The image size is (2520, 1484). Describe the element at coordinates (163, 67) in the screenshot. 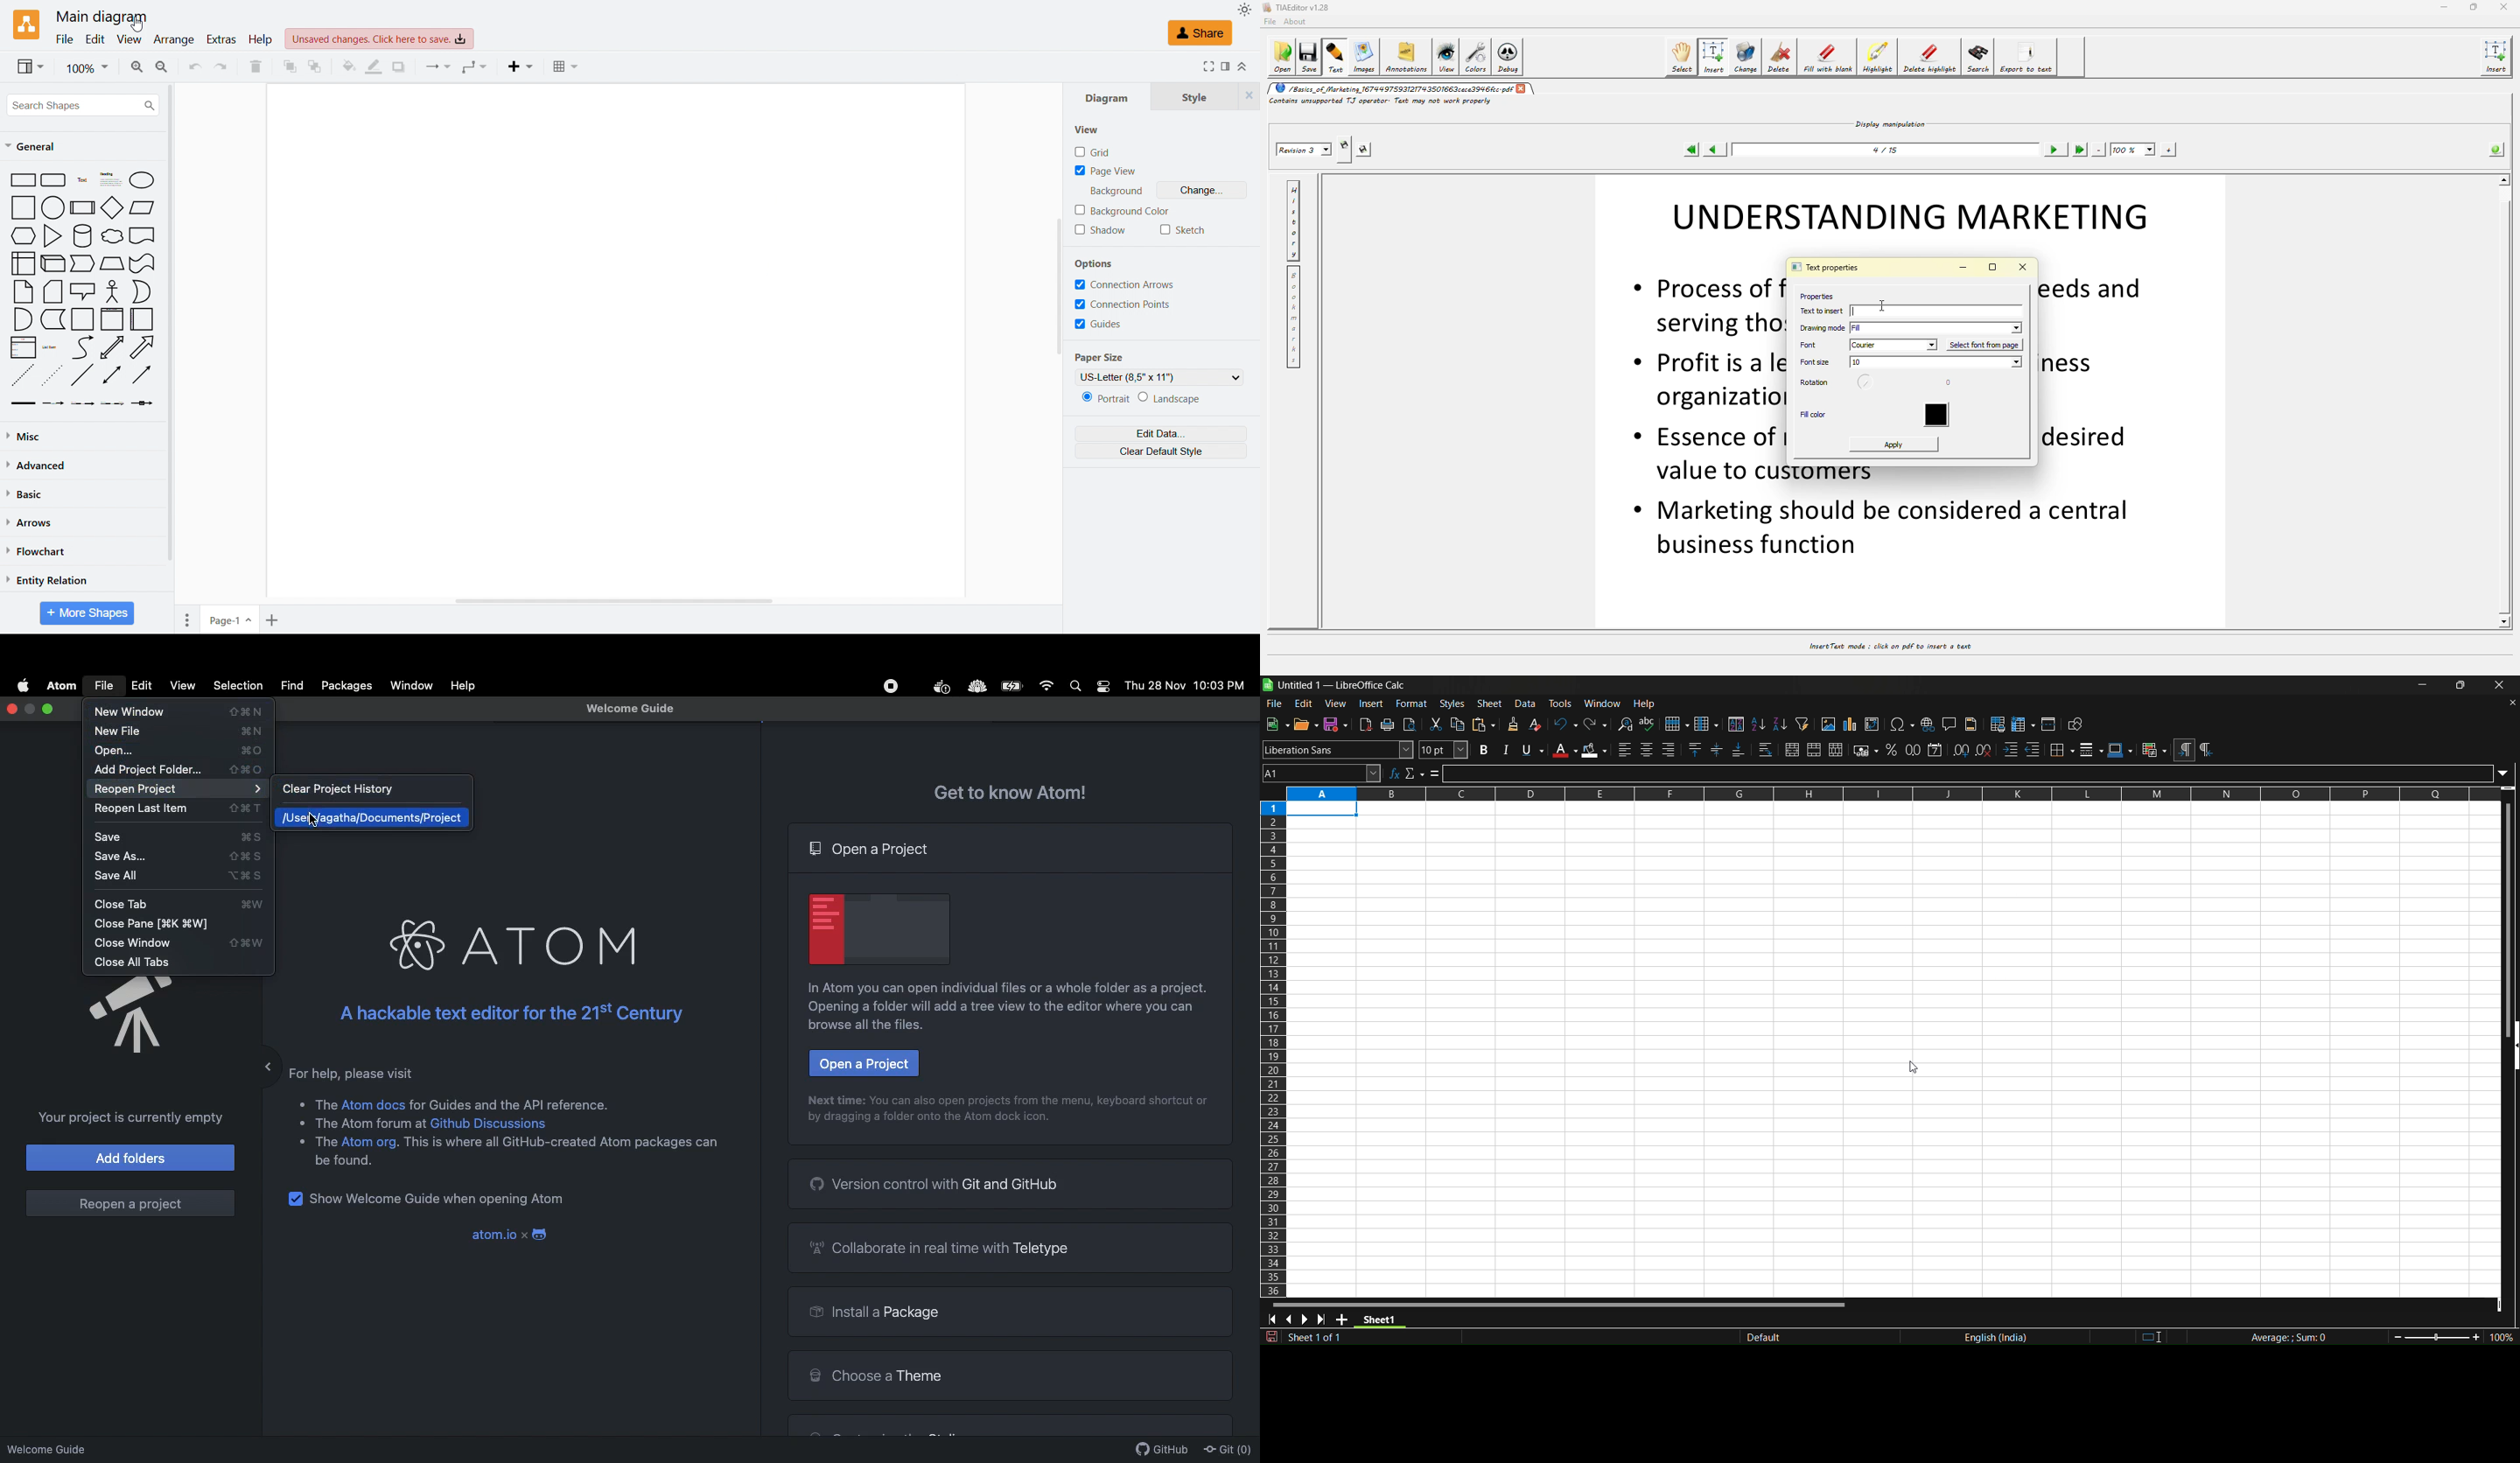

I see `Zoom out ` at that location.